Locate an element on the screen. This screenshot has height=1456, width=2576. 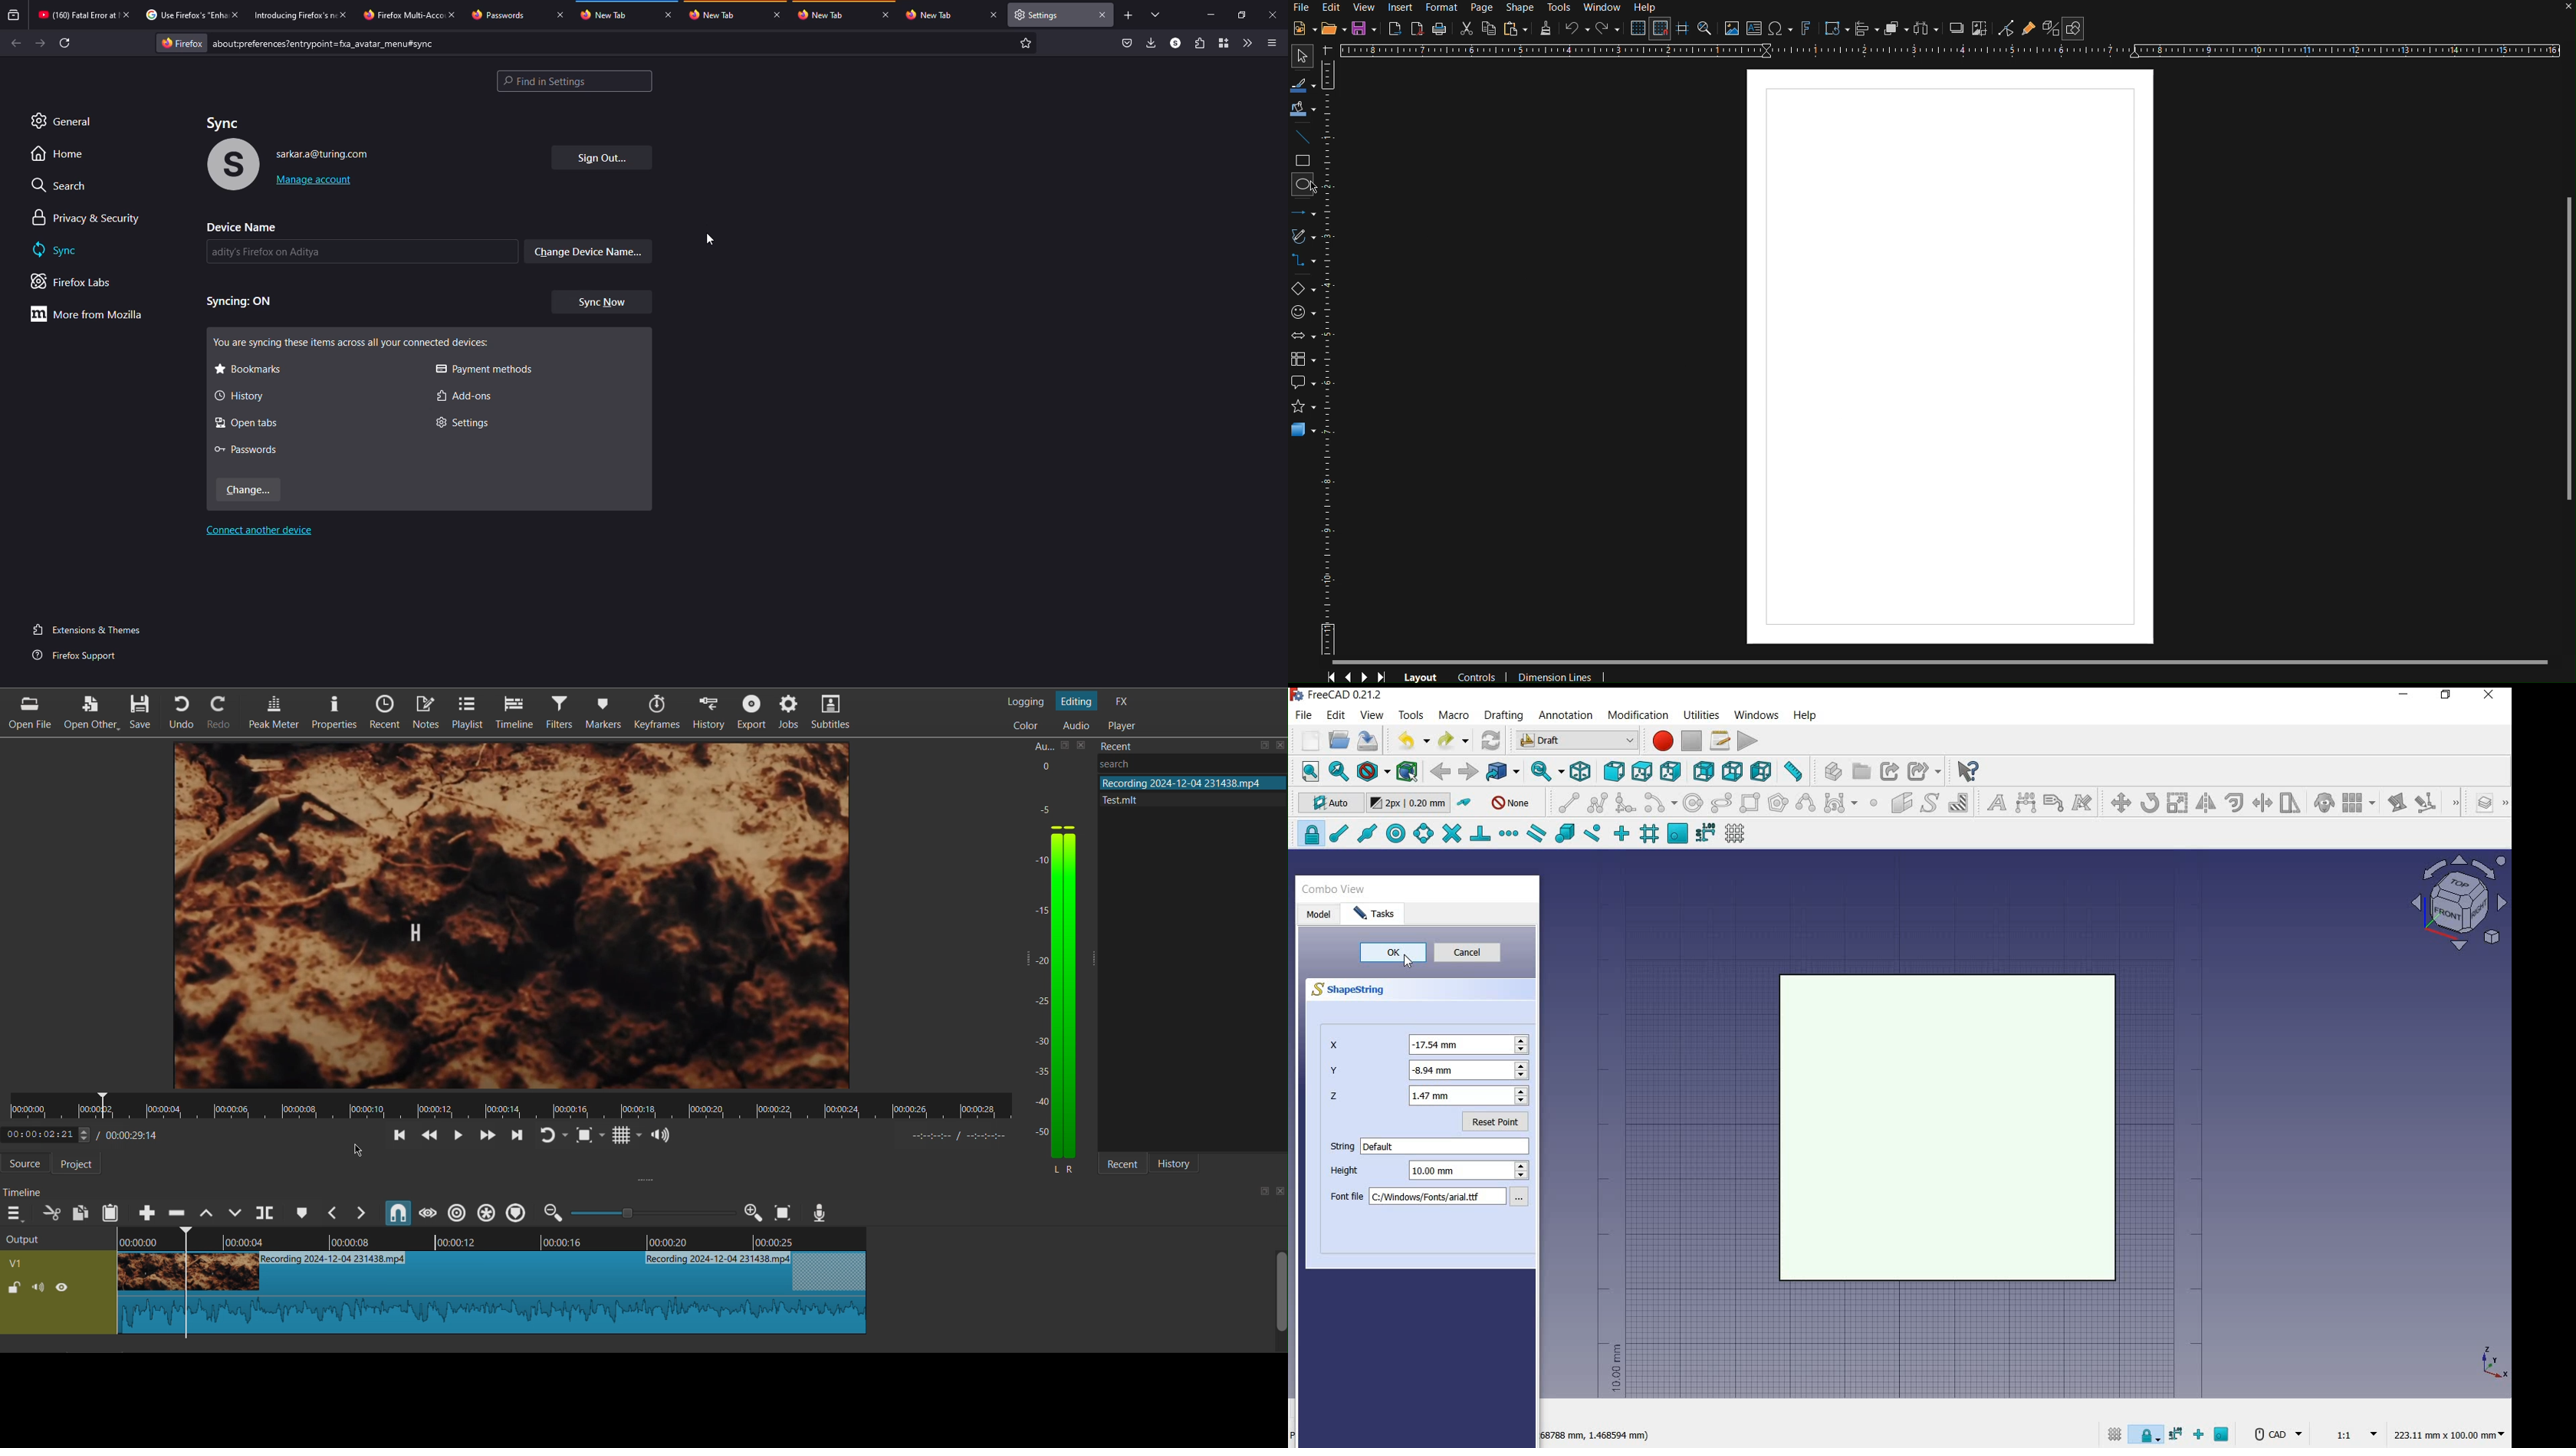
settings is located at coordinates (576, 82).